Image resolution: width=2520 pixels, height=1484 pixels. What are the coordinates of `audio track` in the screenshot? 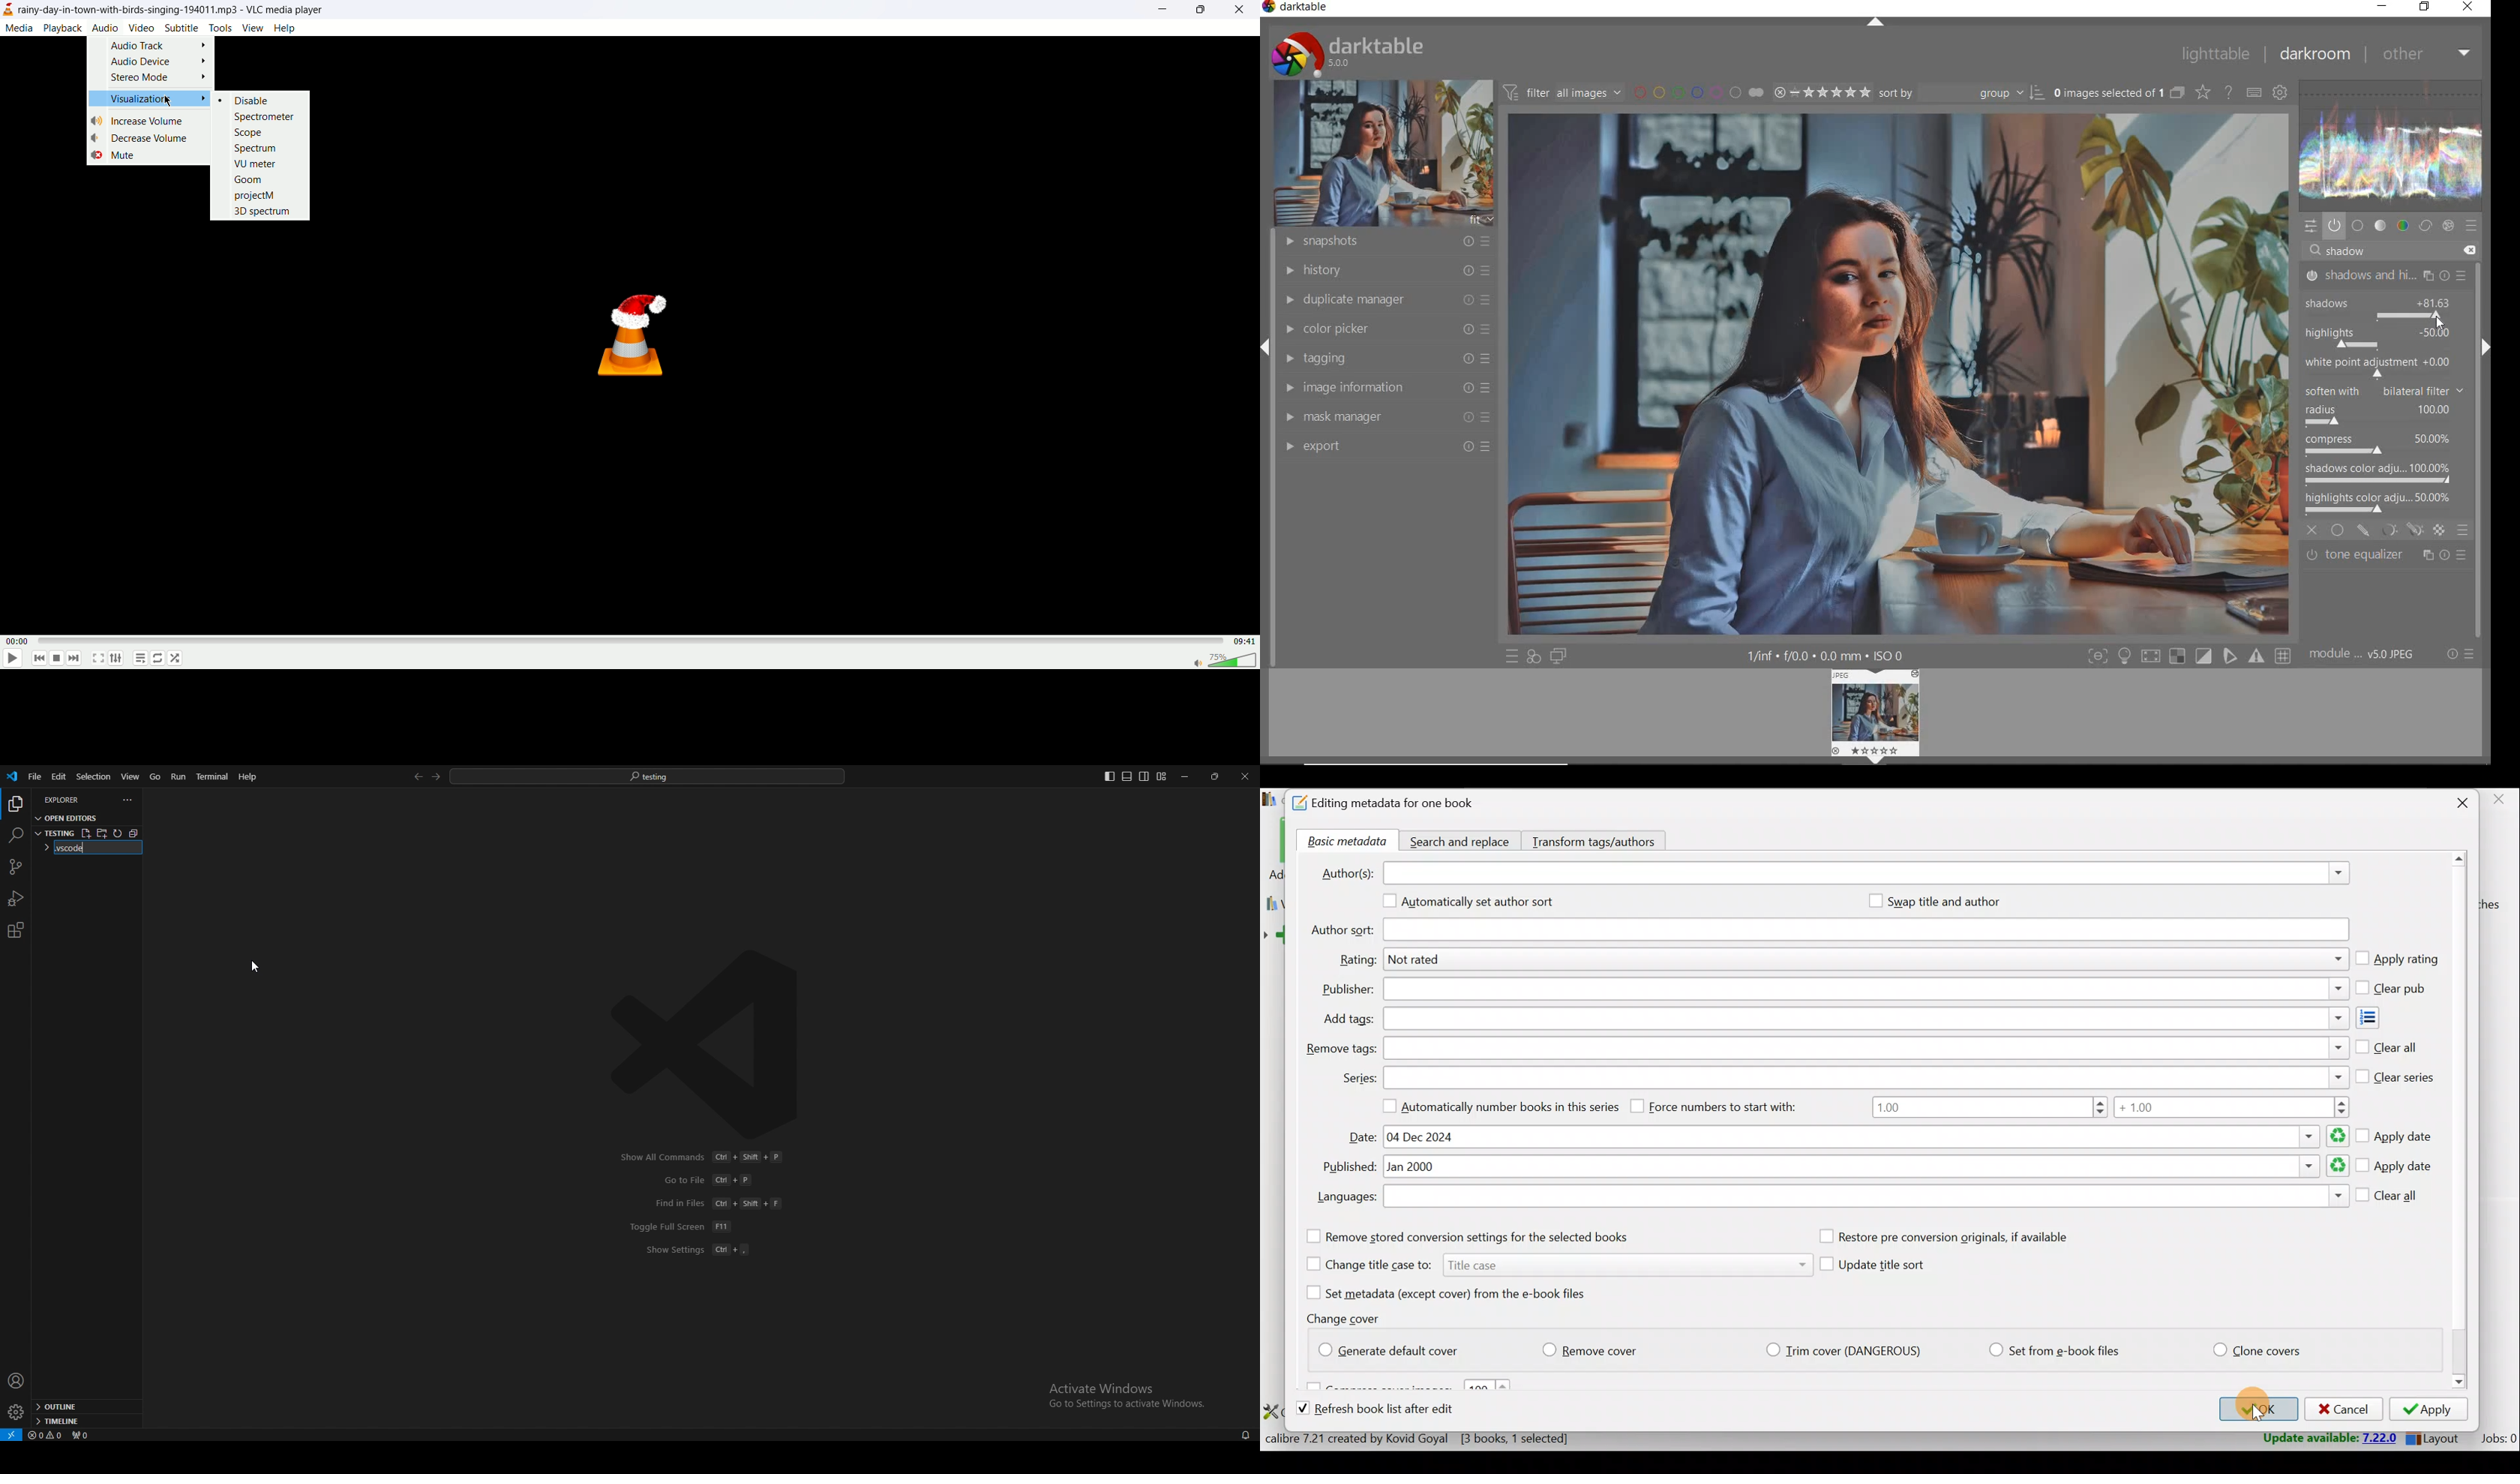 It's located at (159, 45).